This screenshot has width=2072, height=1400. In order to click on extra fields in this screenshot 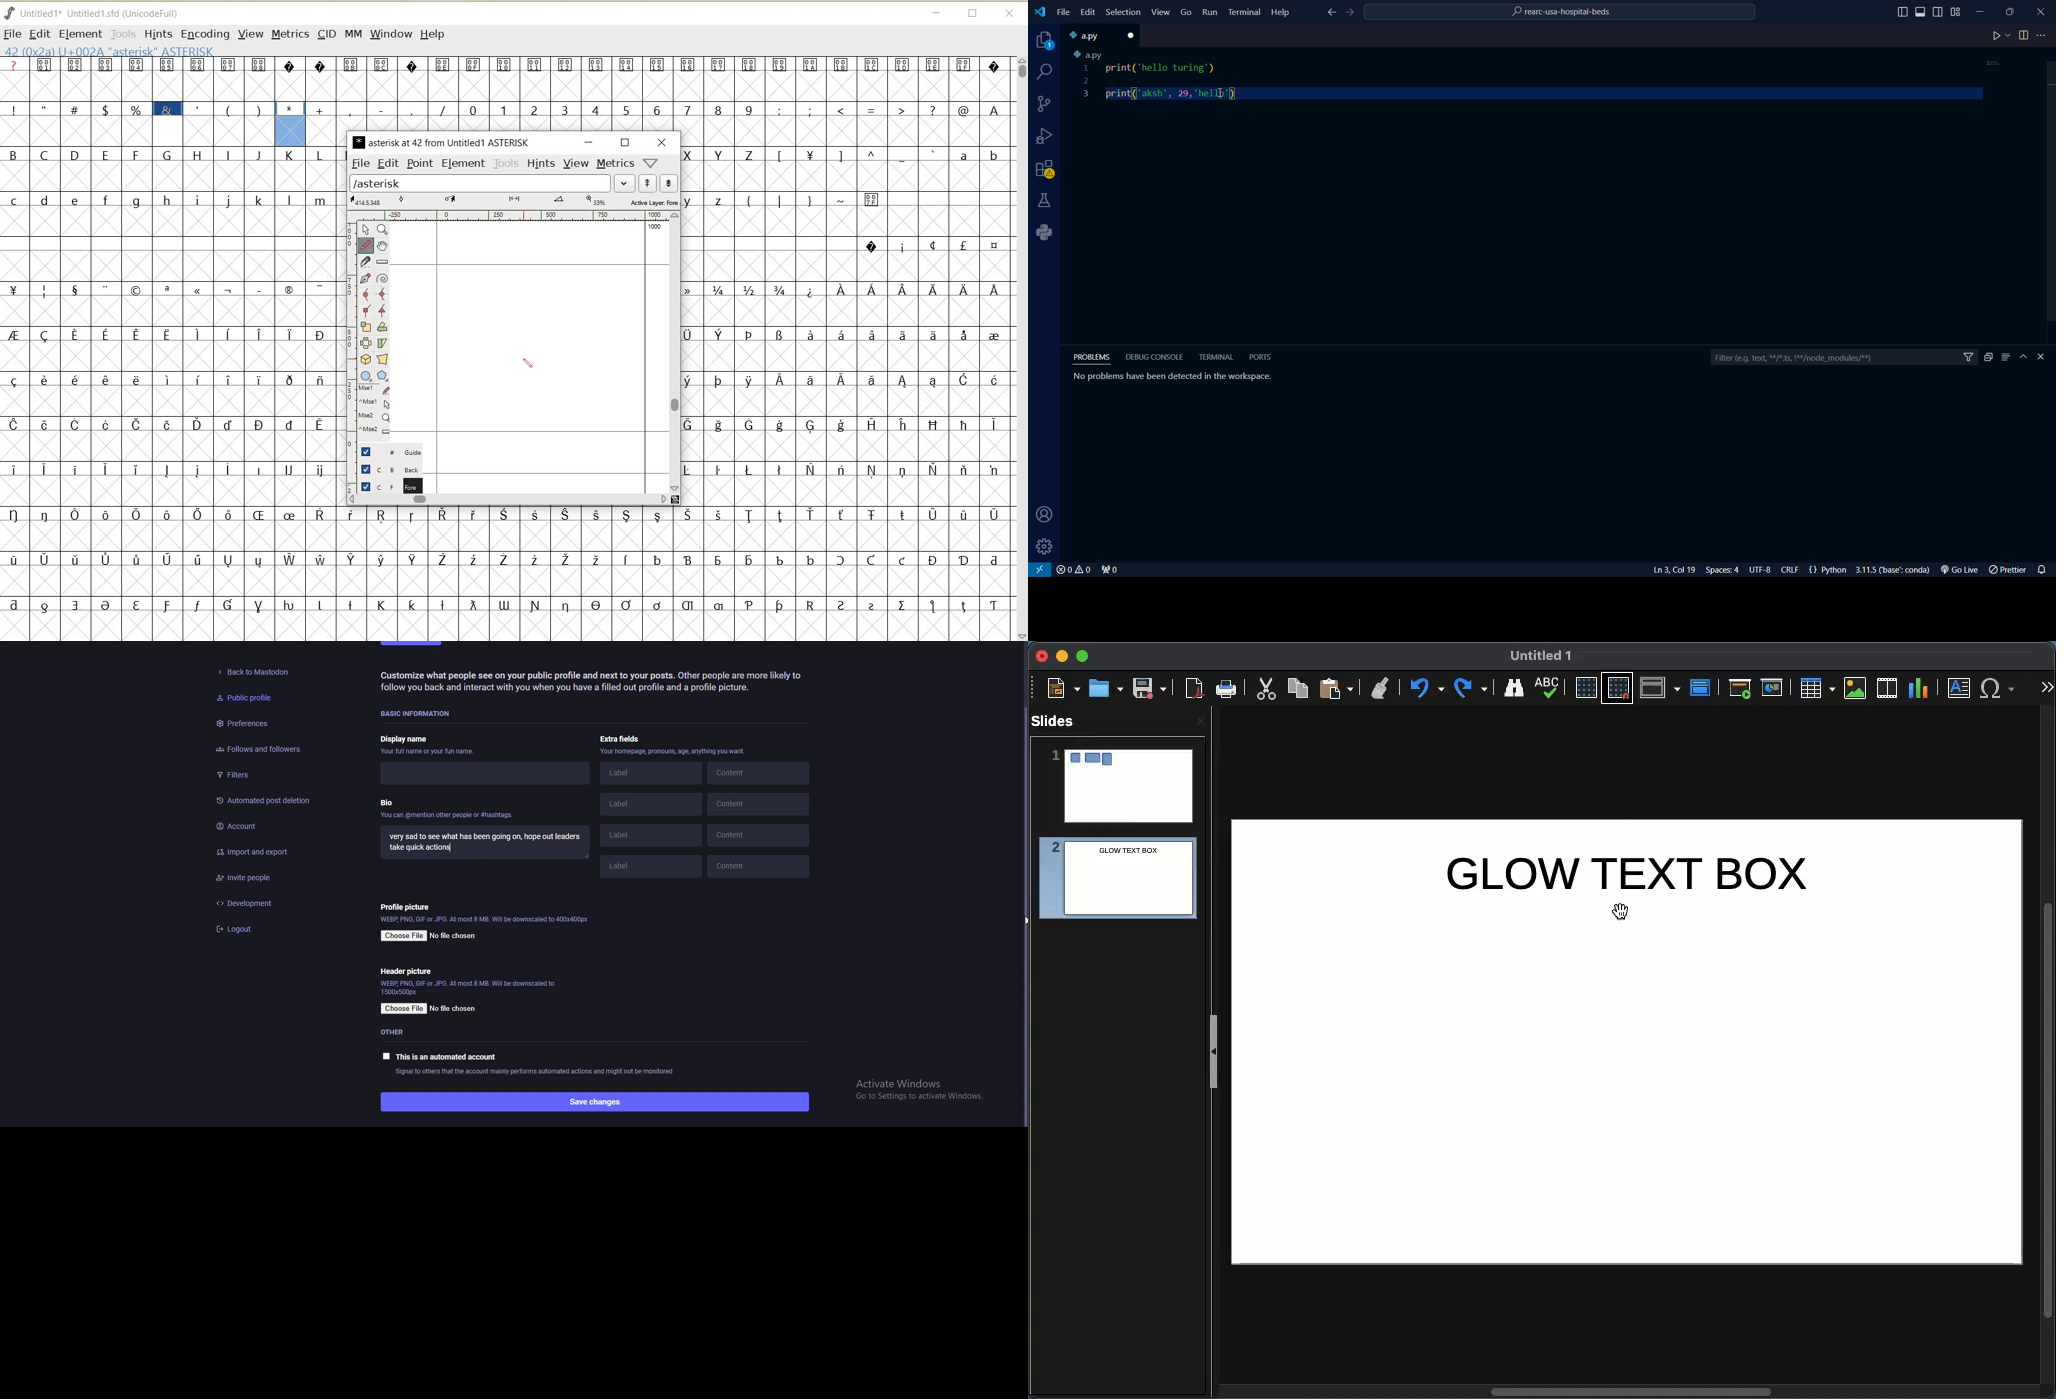, I will do `click(623, 739)`.